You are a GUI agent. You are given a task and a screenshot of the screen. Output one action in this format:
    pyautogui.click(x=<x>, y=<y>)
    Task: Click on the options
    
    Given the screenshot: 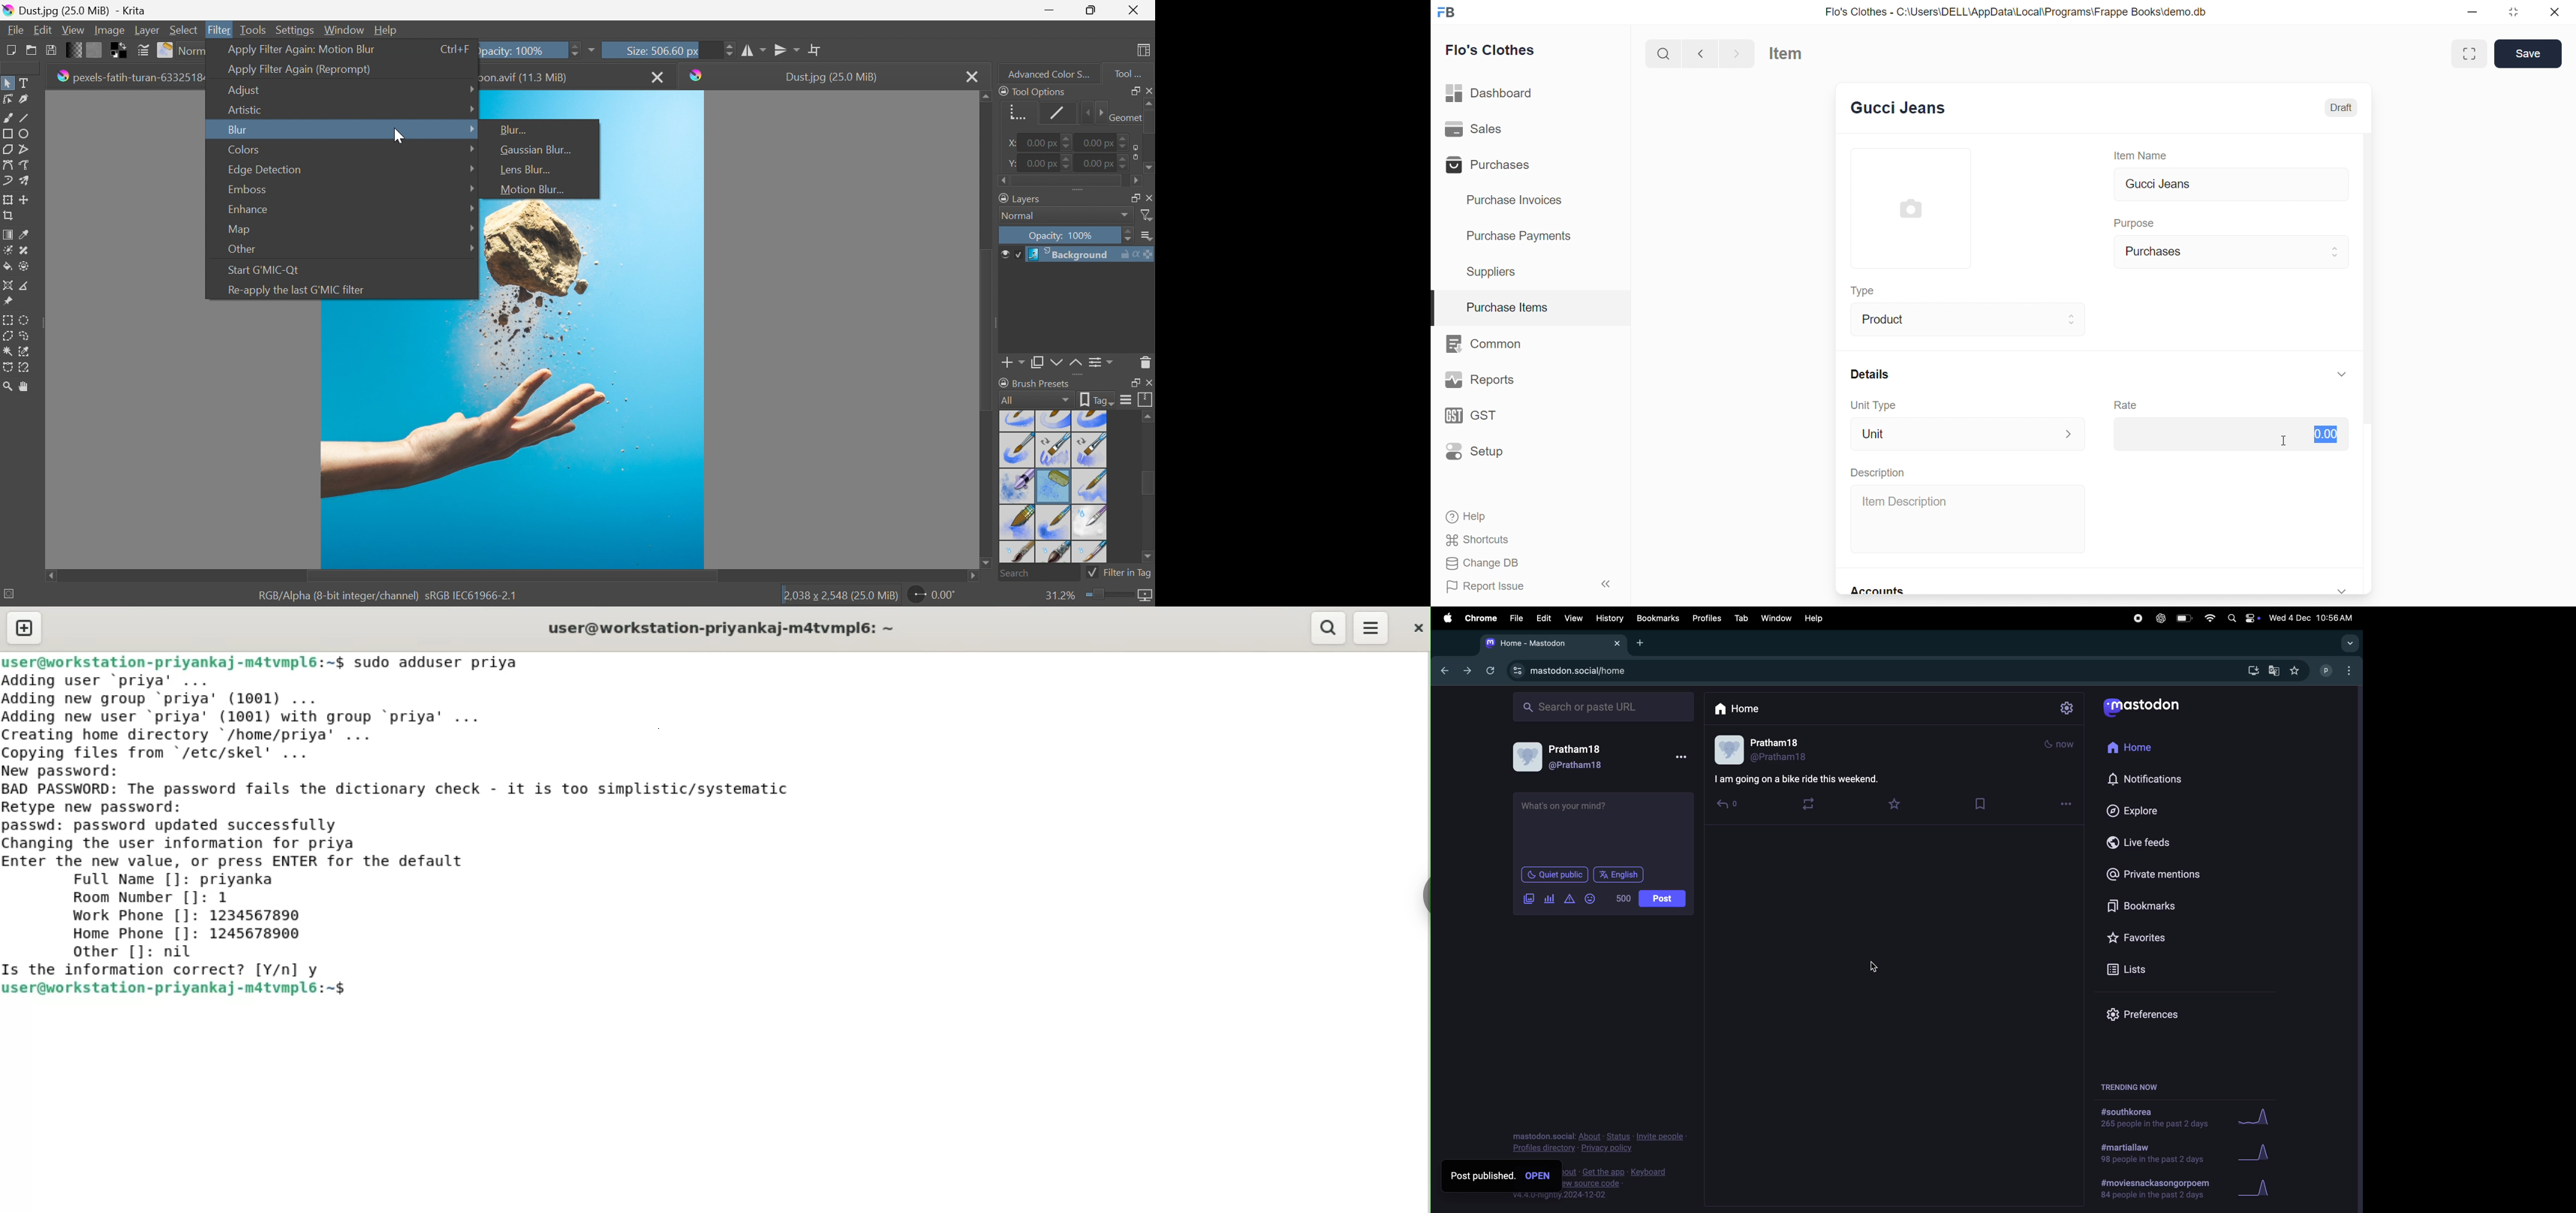 What is the action you would take?
    pyautogui.click(x=1682, y=756)
    